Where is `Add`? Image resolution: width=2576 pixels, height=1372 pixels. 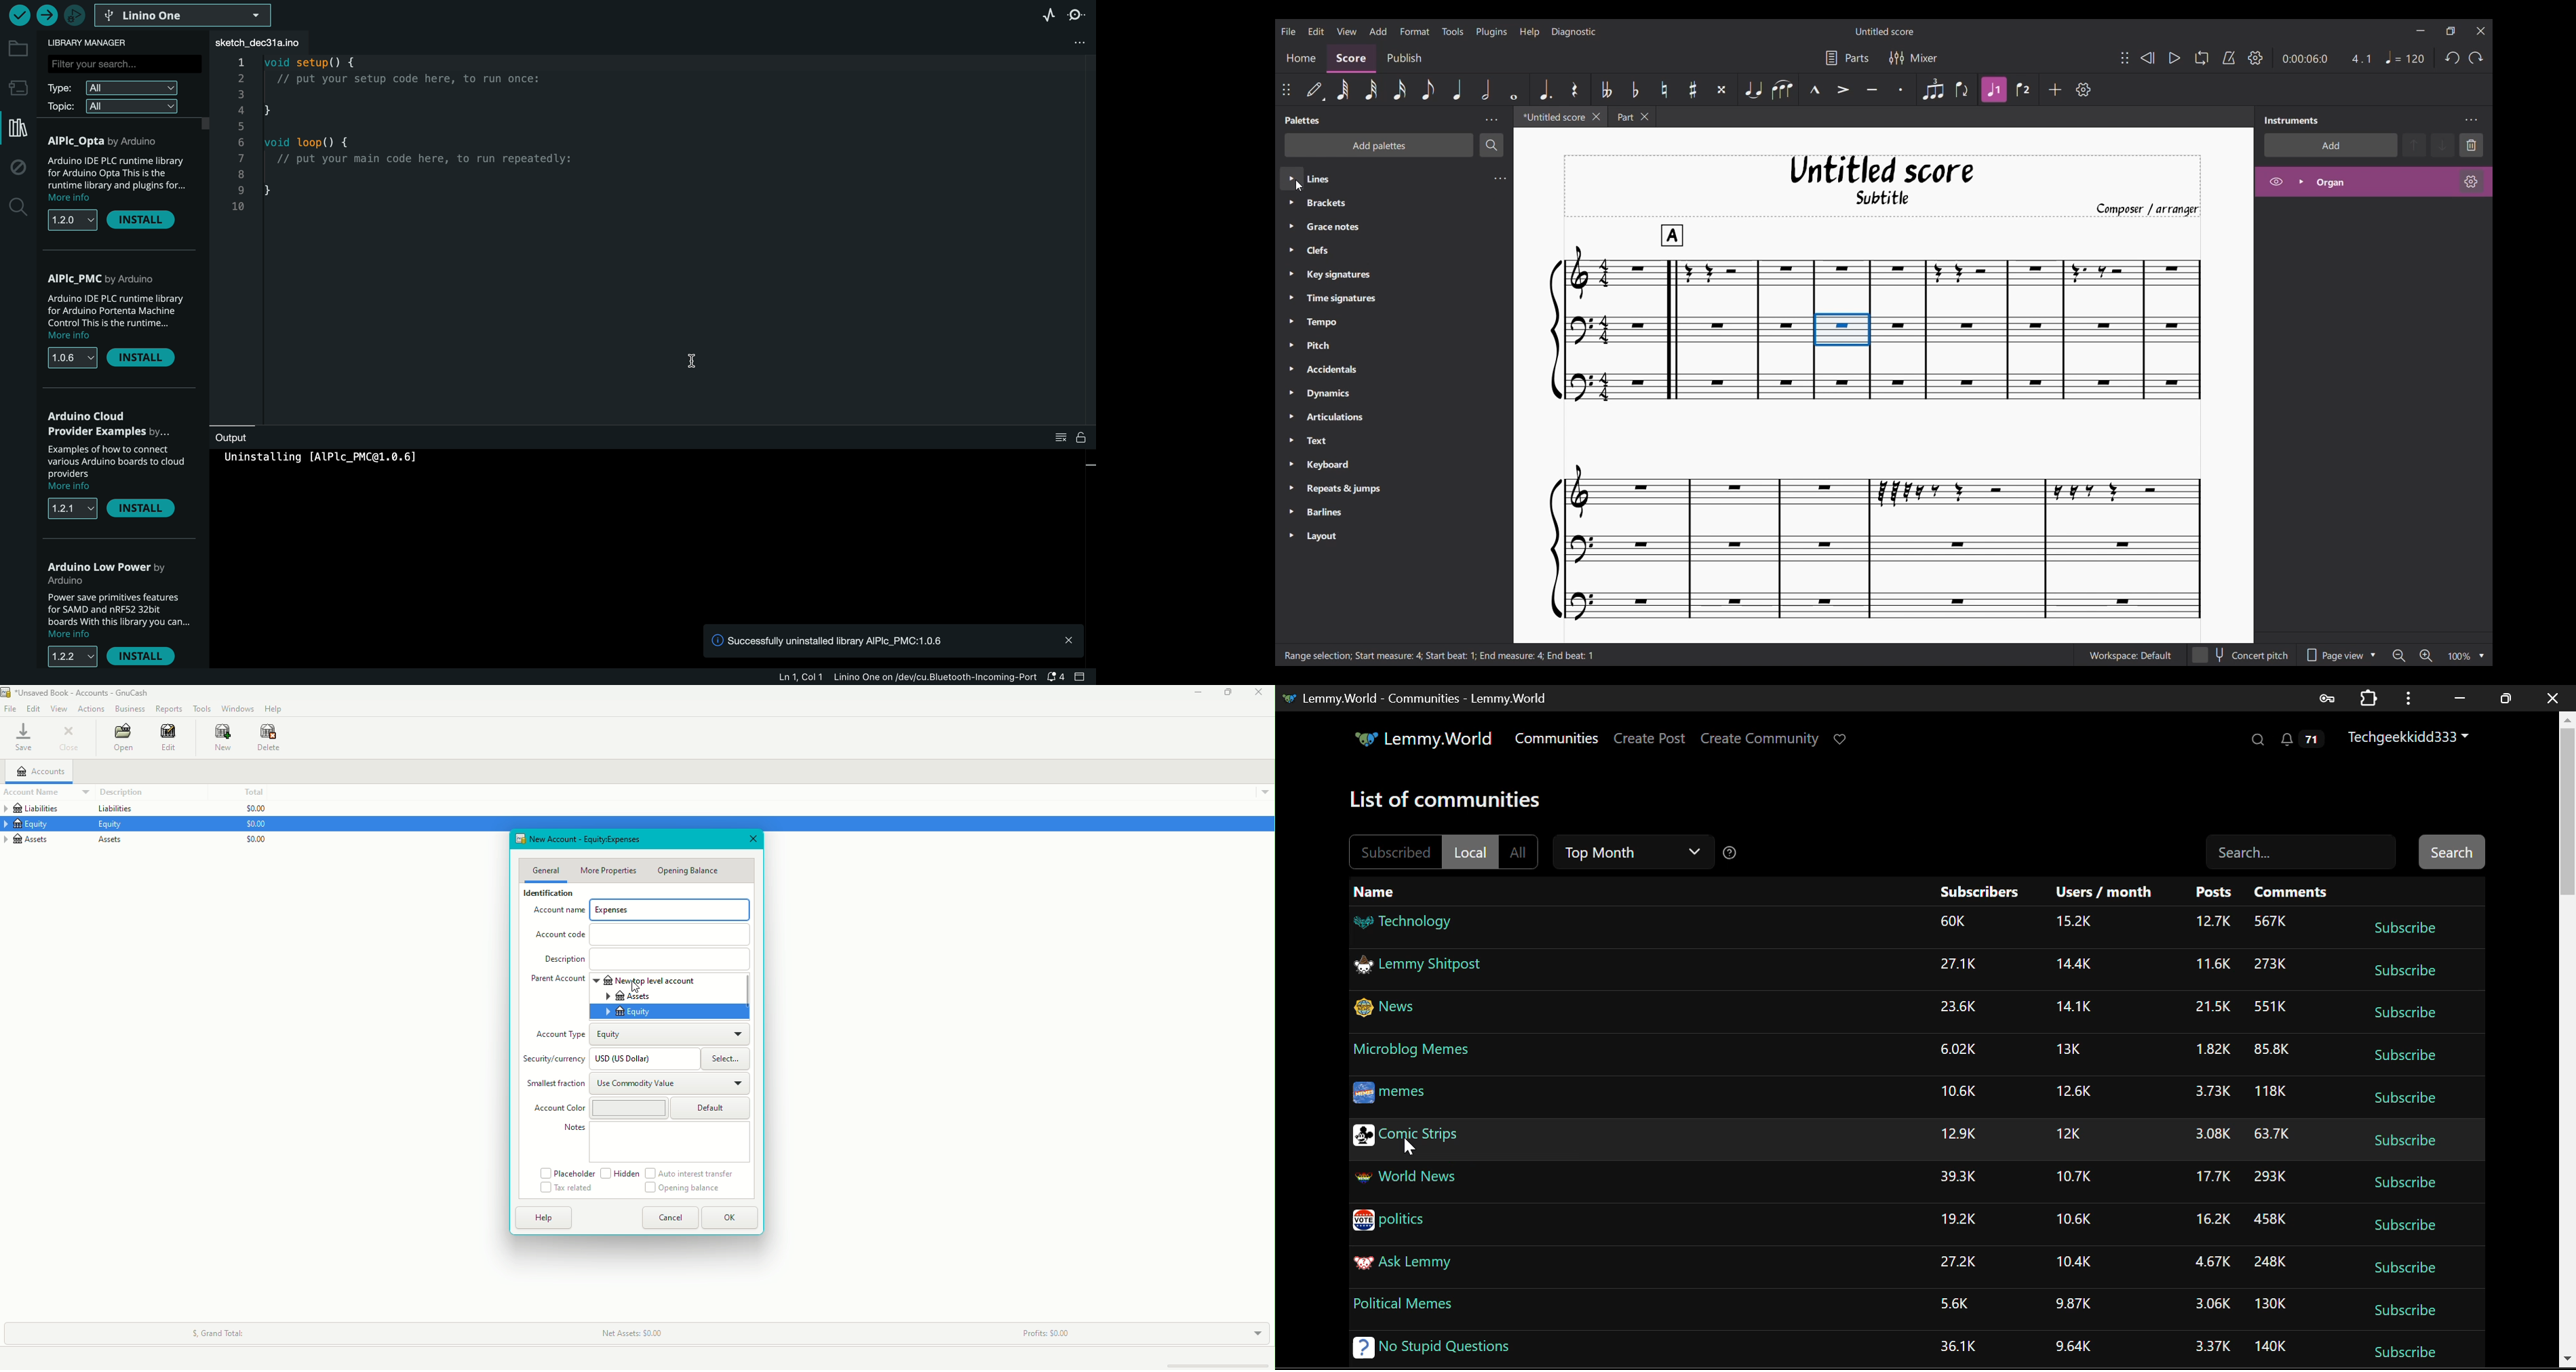
Add is located at coordinates (2055, 89).